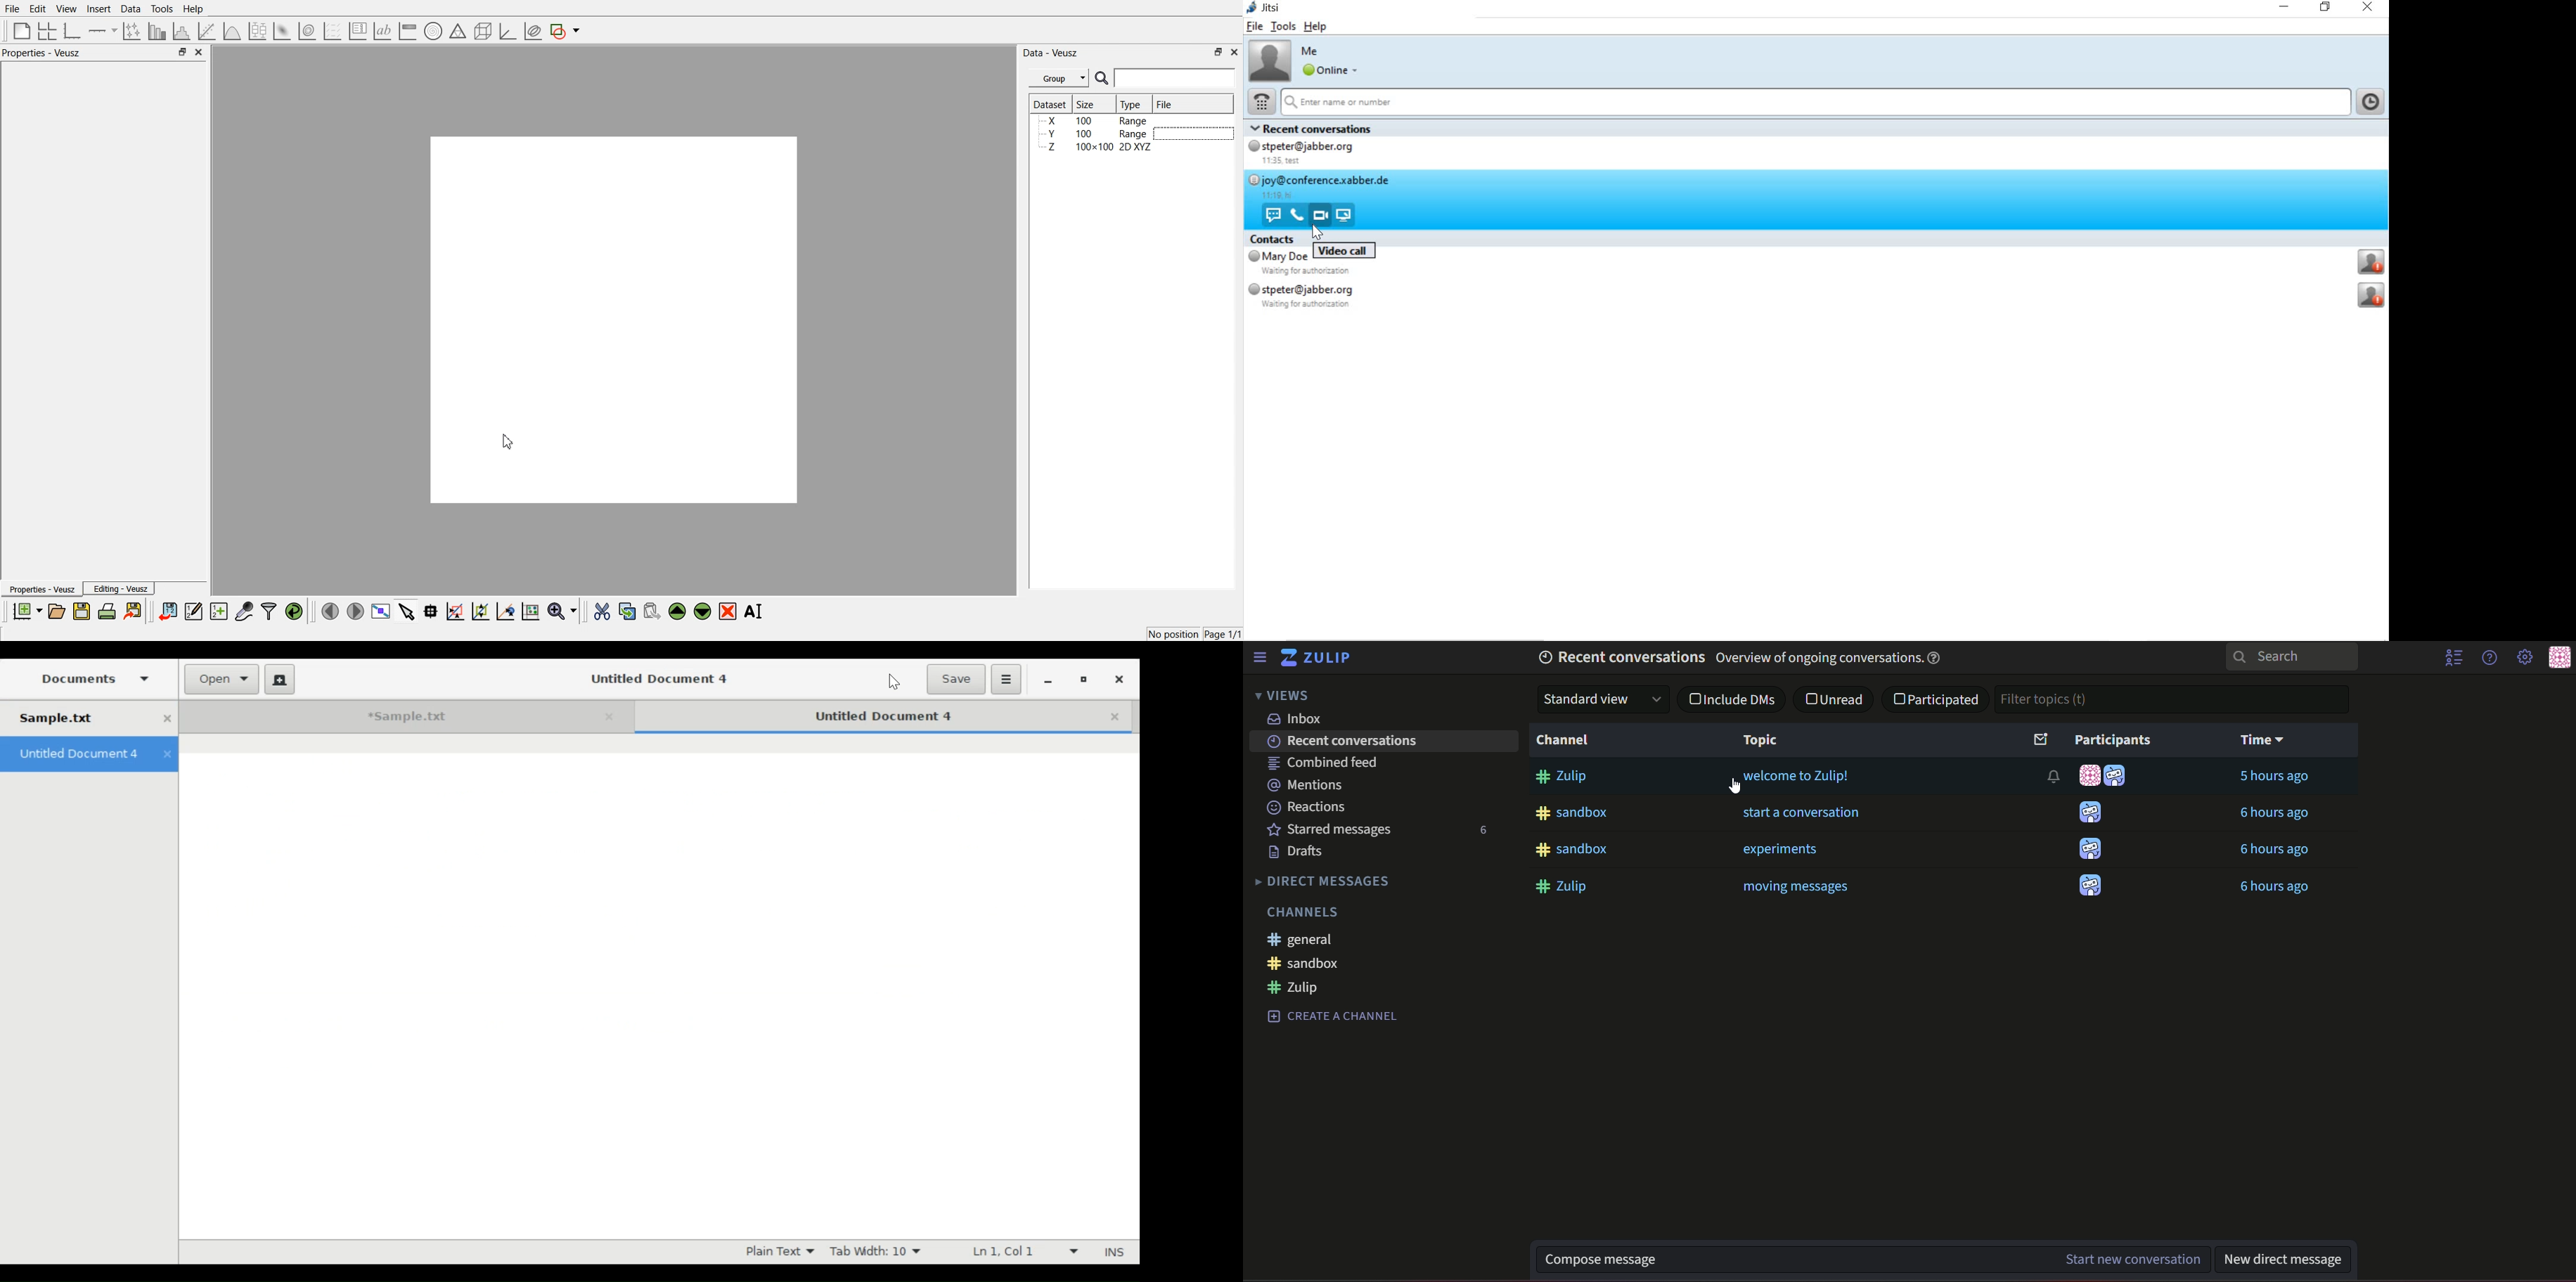  I want to click on Documents, so click(95, 680).